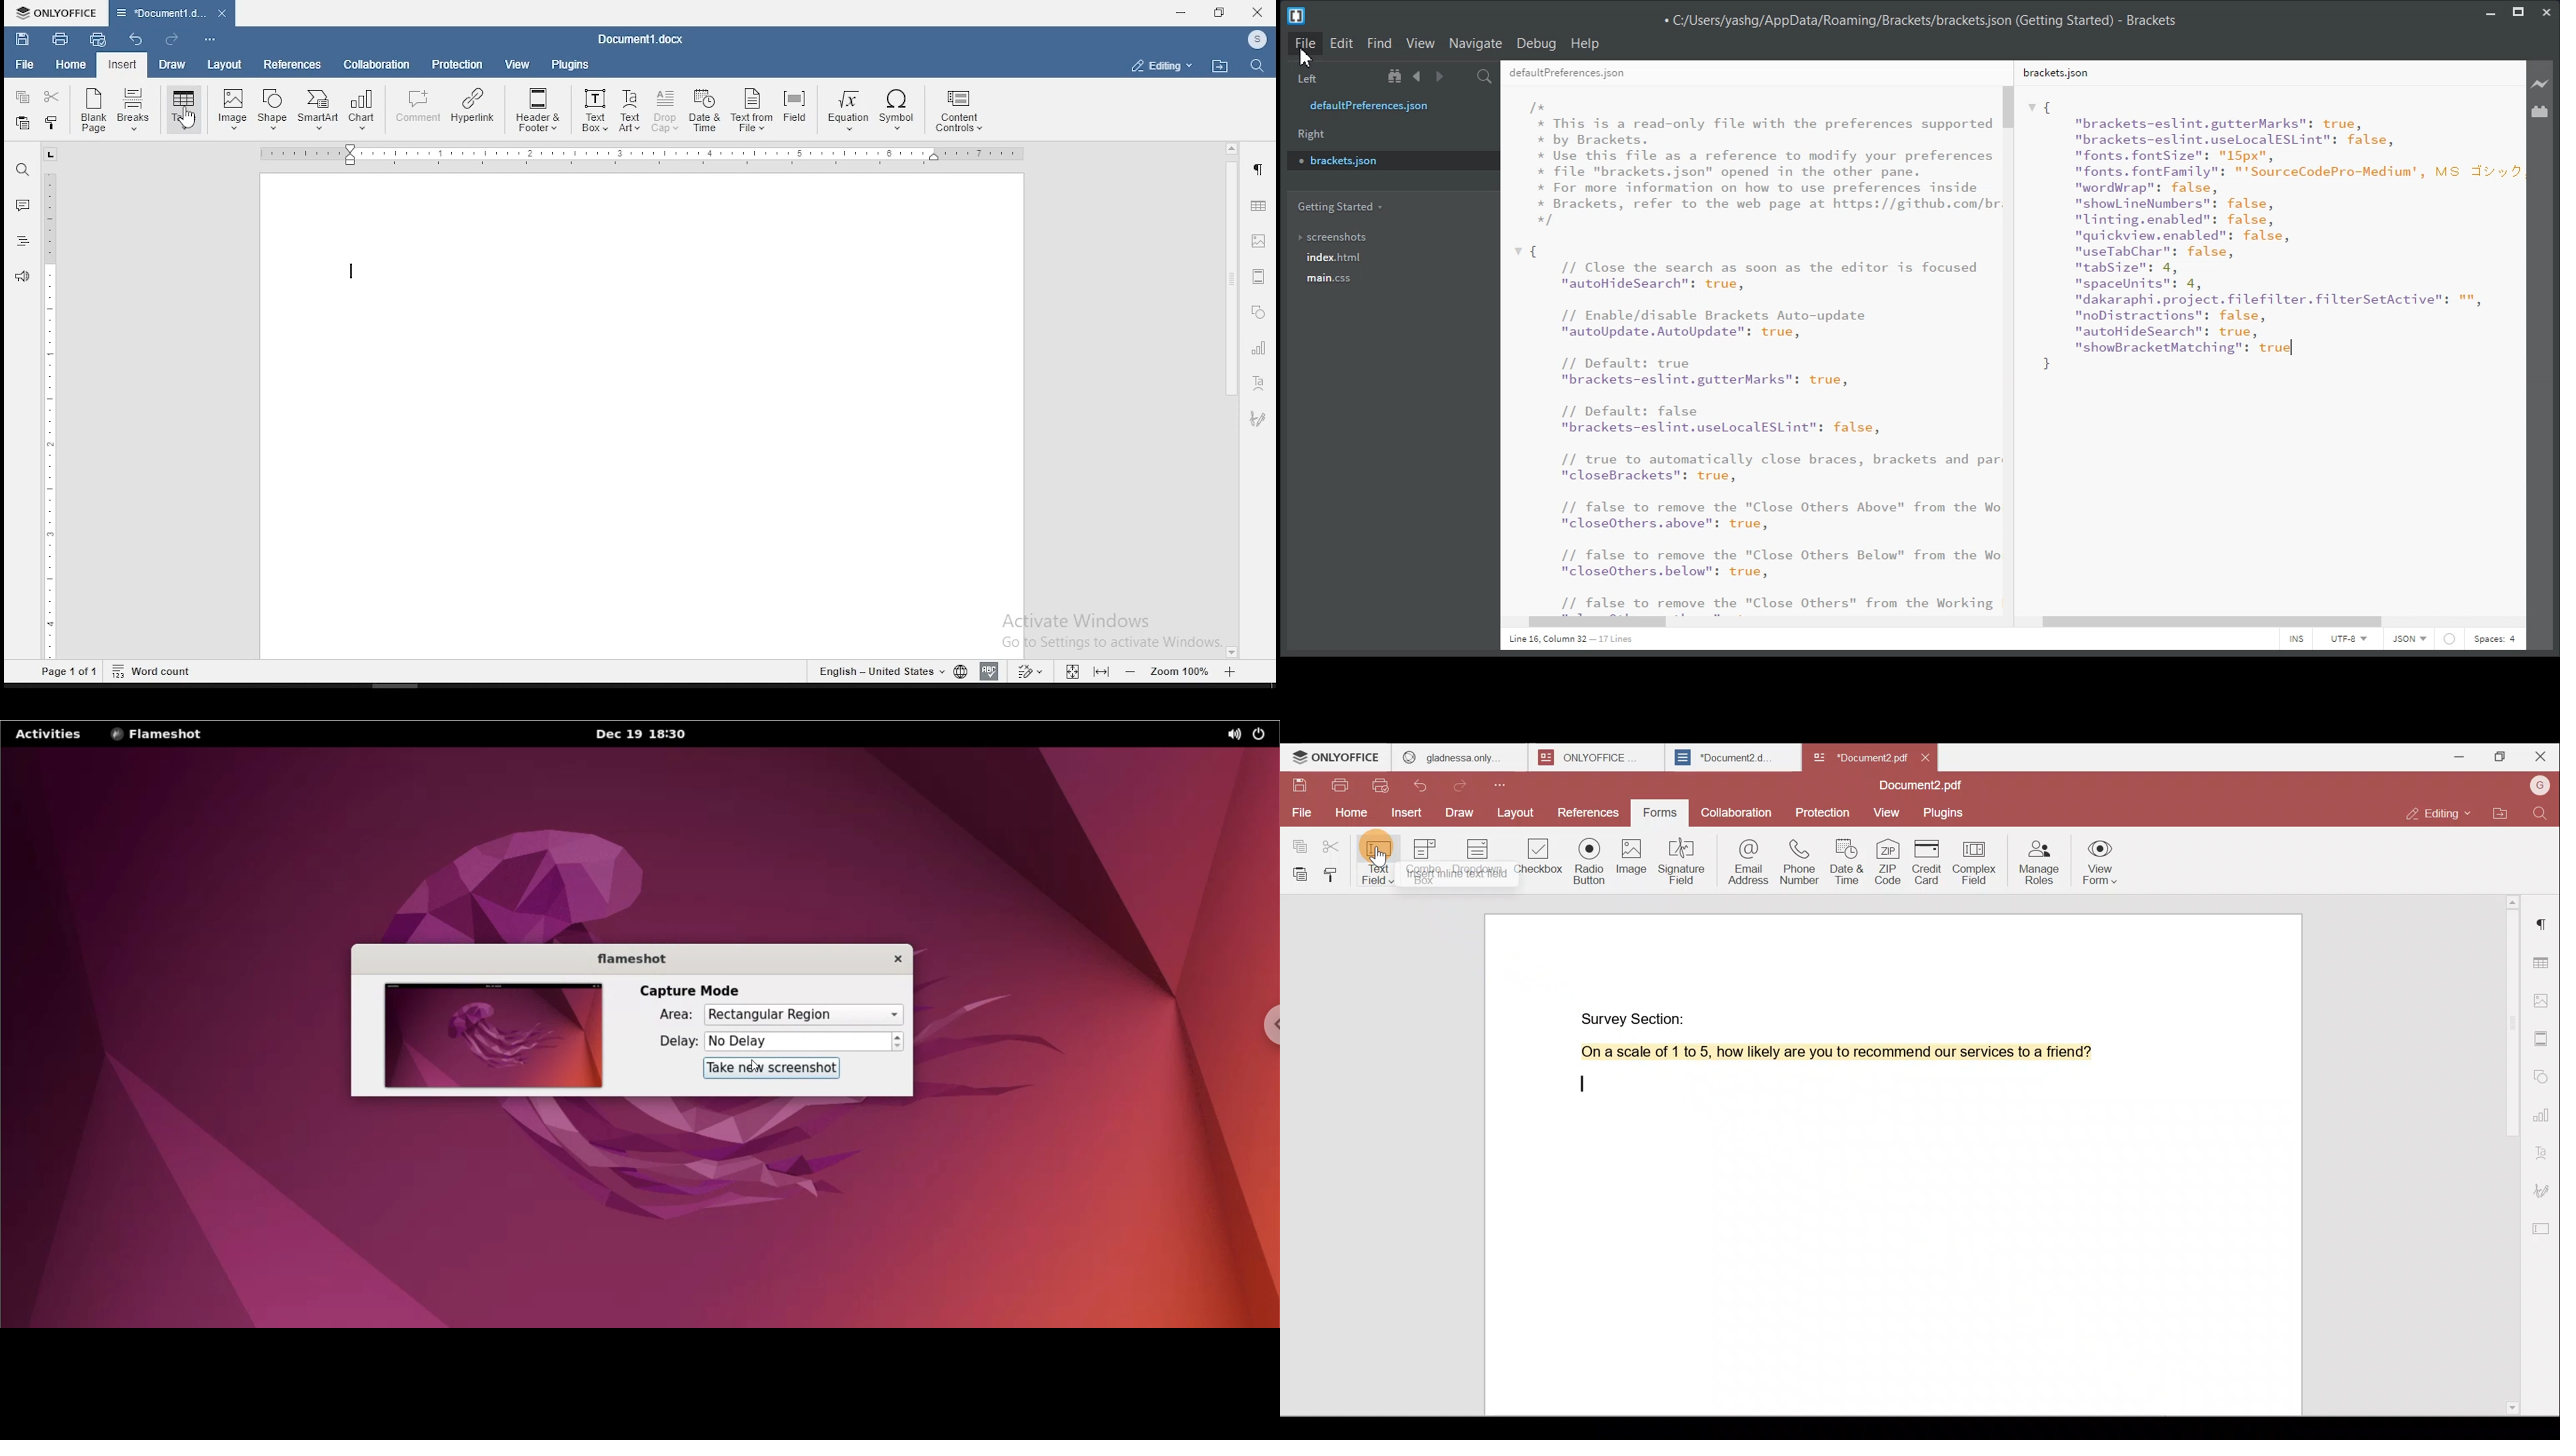 The width and height of the screenshot is (2576, 1456). I want to click on close window, so click(1257, 13).